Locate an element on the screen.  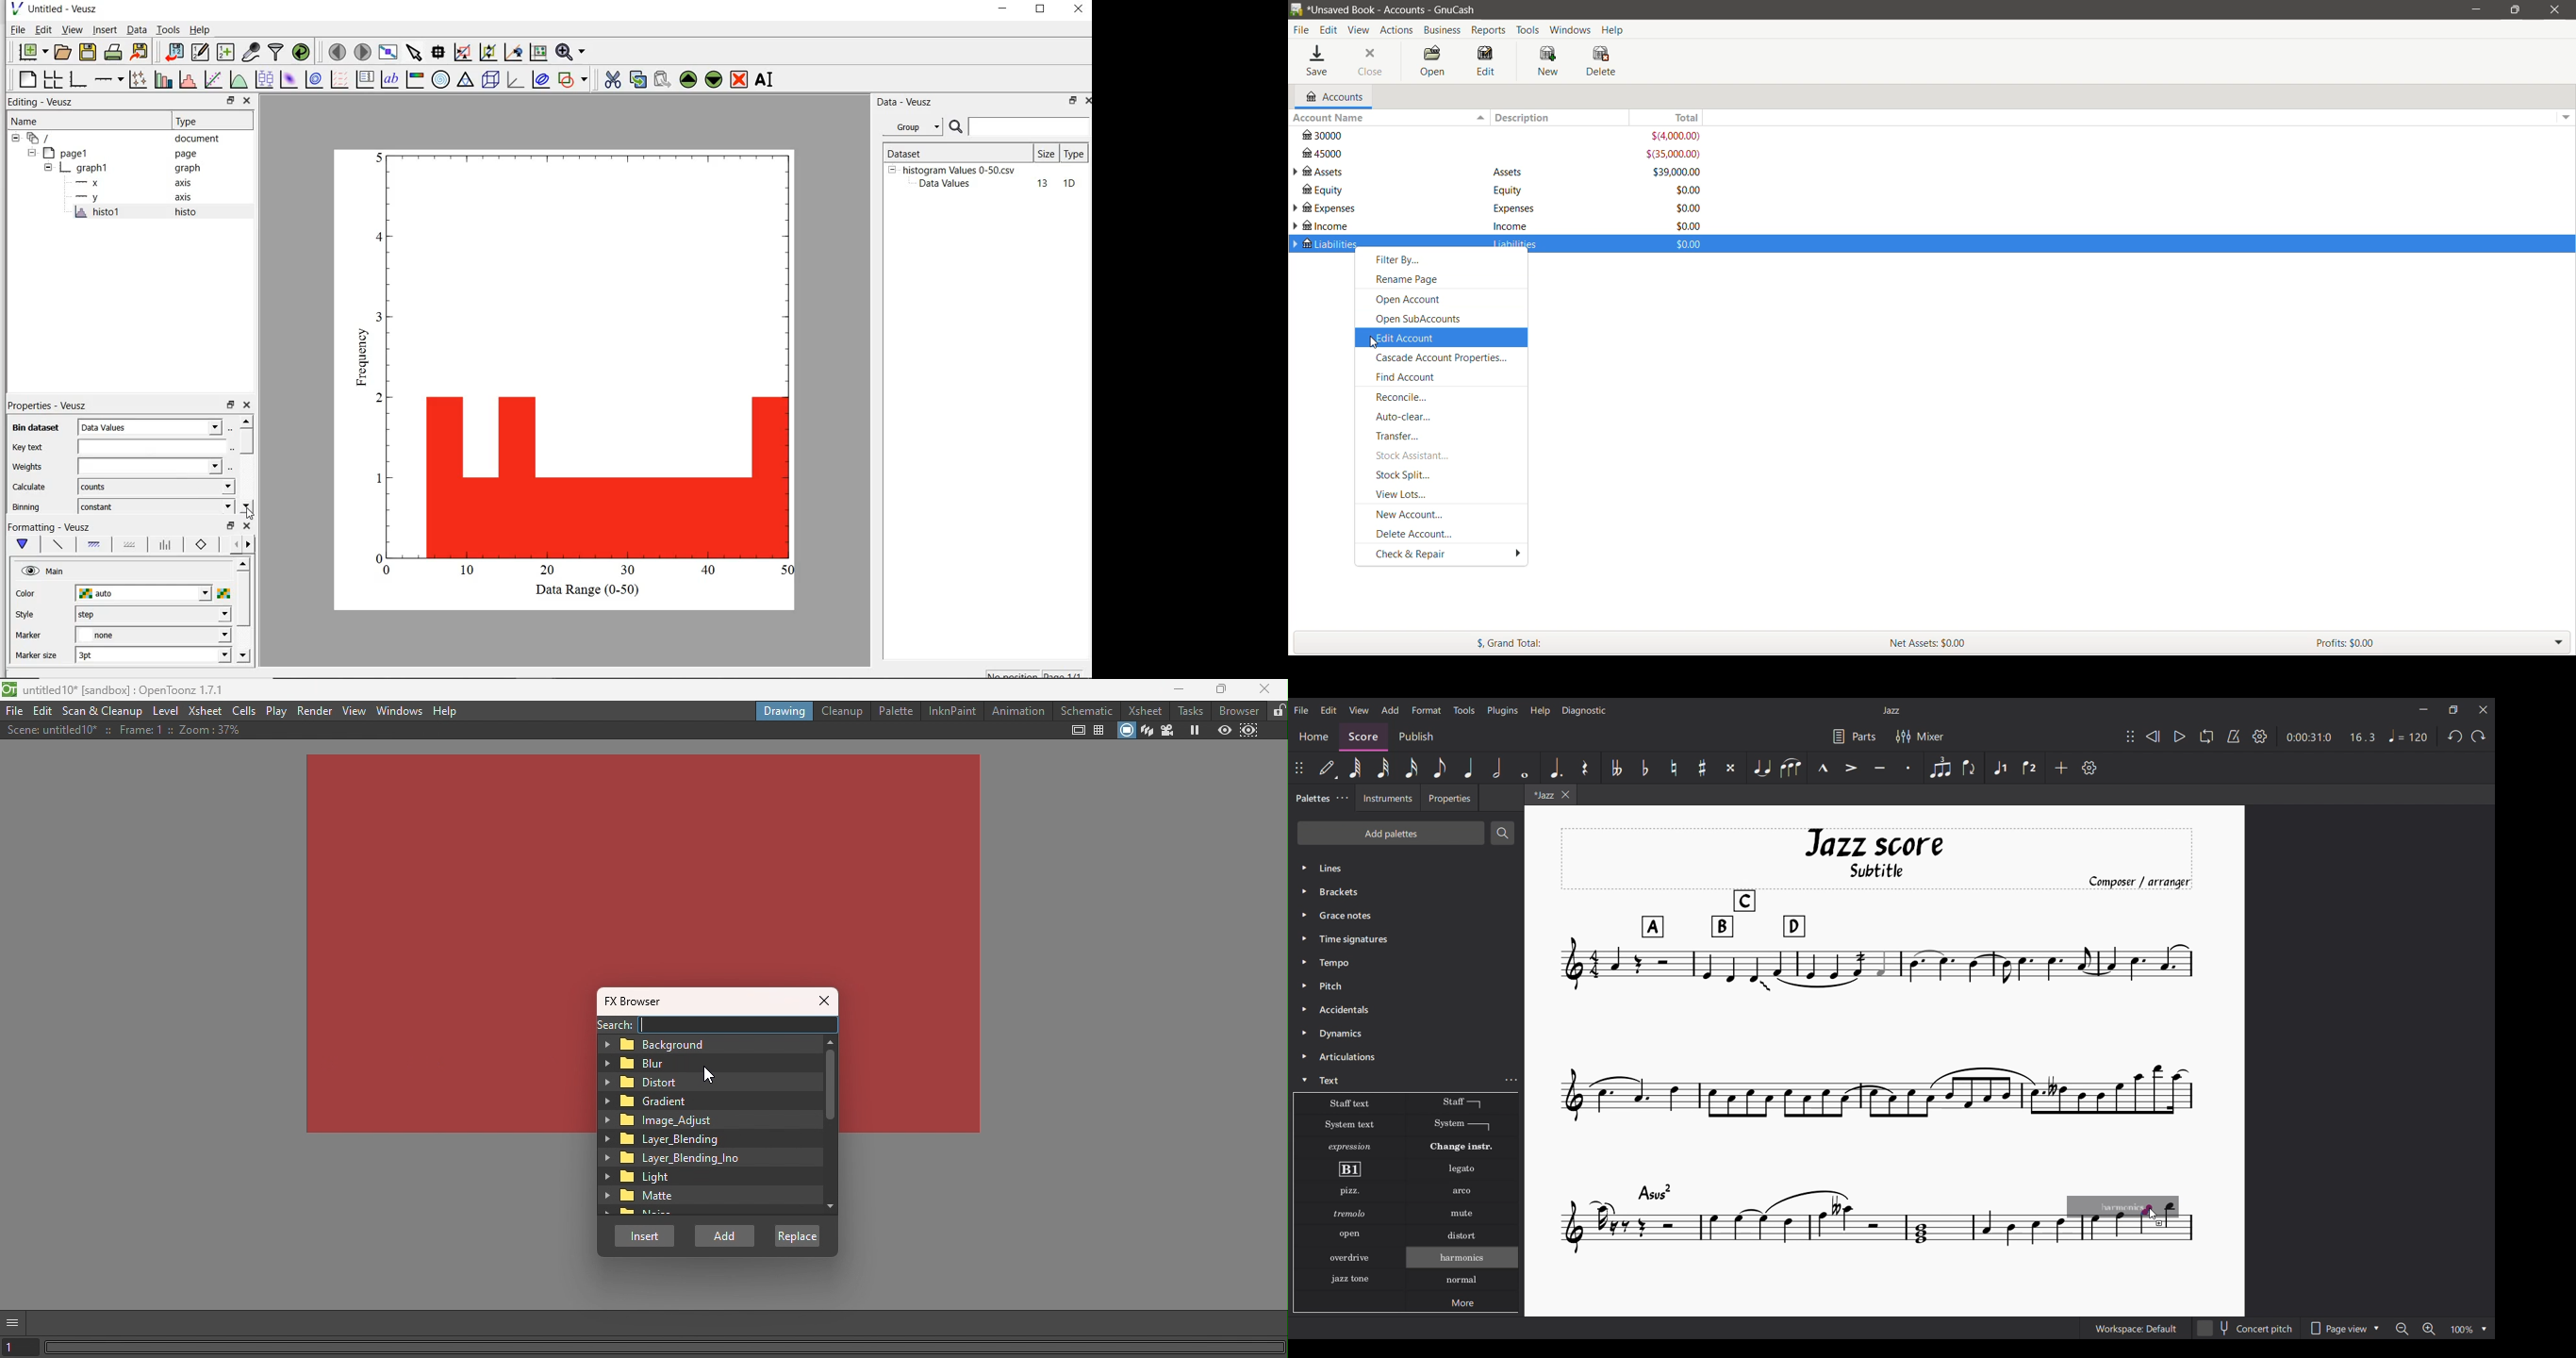
System is located at coordinates (1462, 1125).